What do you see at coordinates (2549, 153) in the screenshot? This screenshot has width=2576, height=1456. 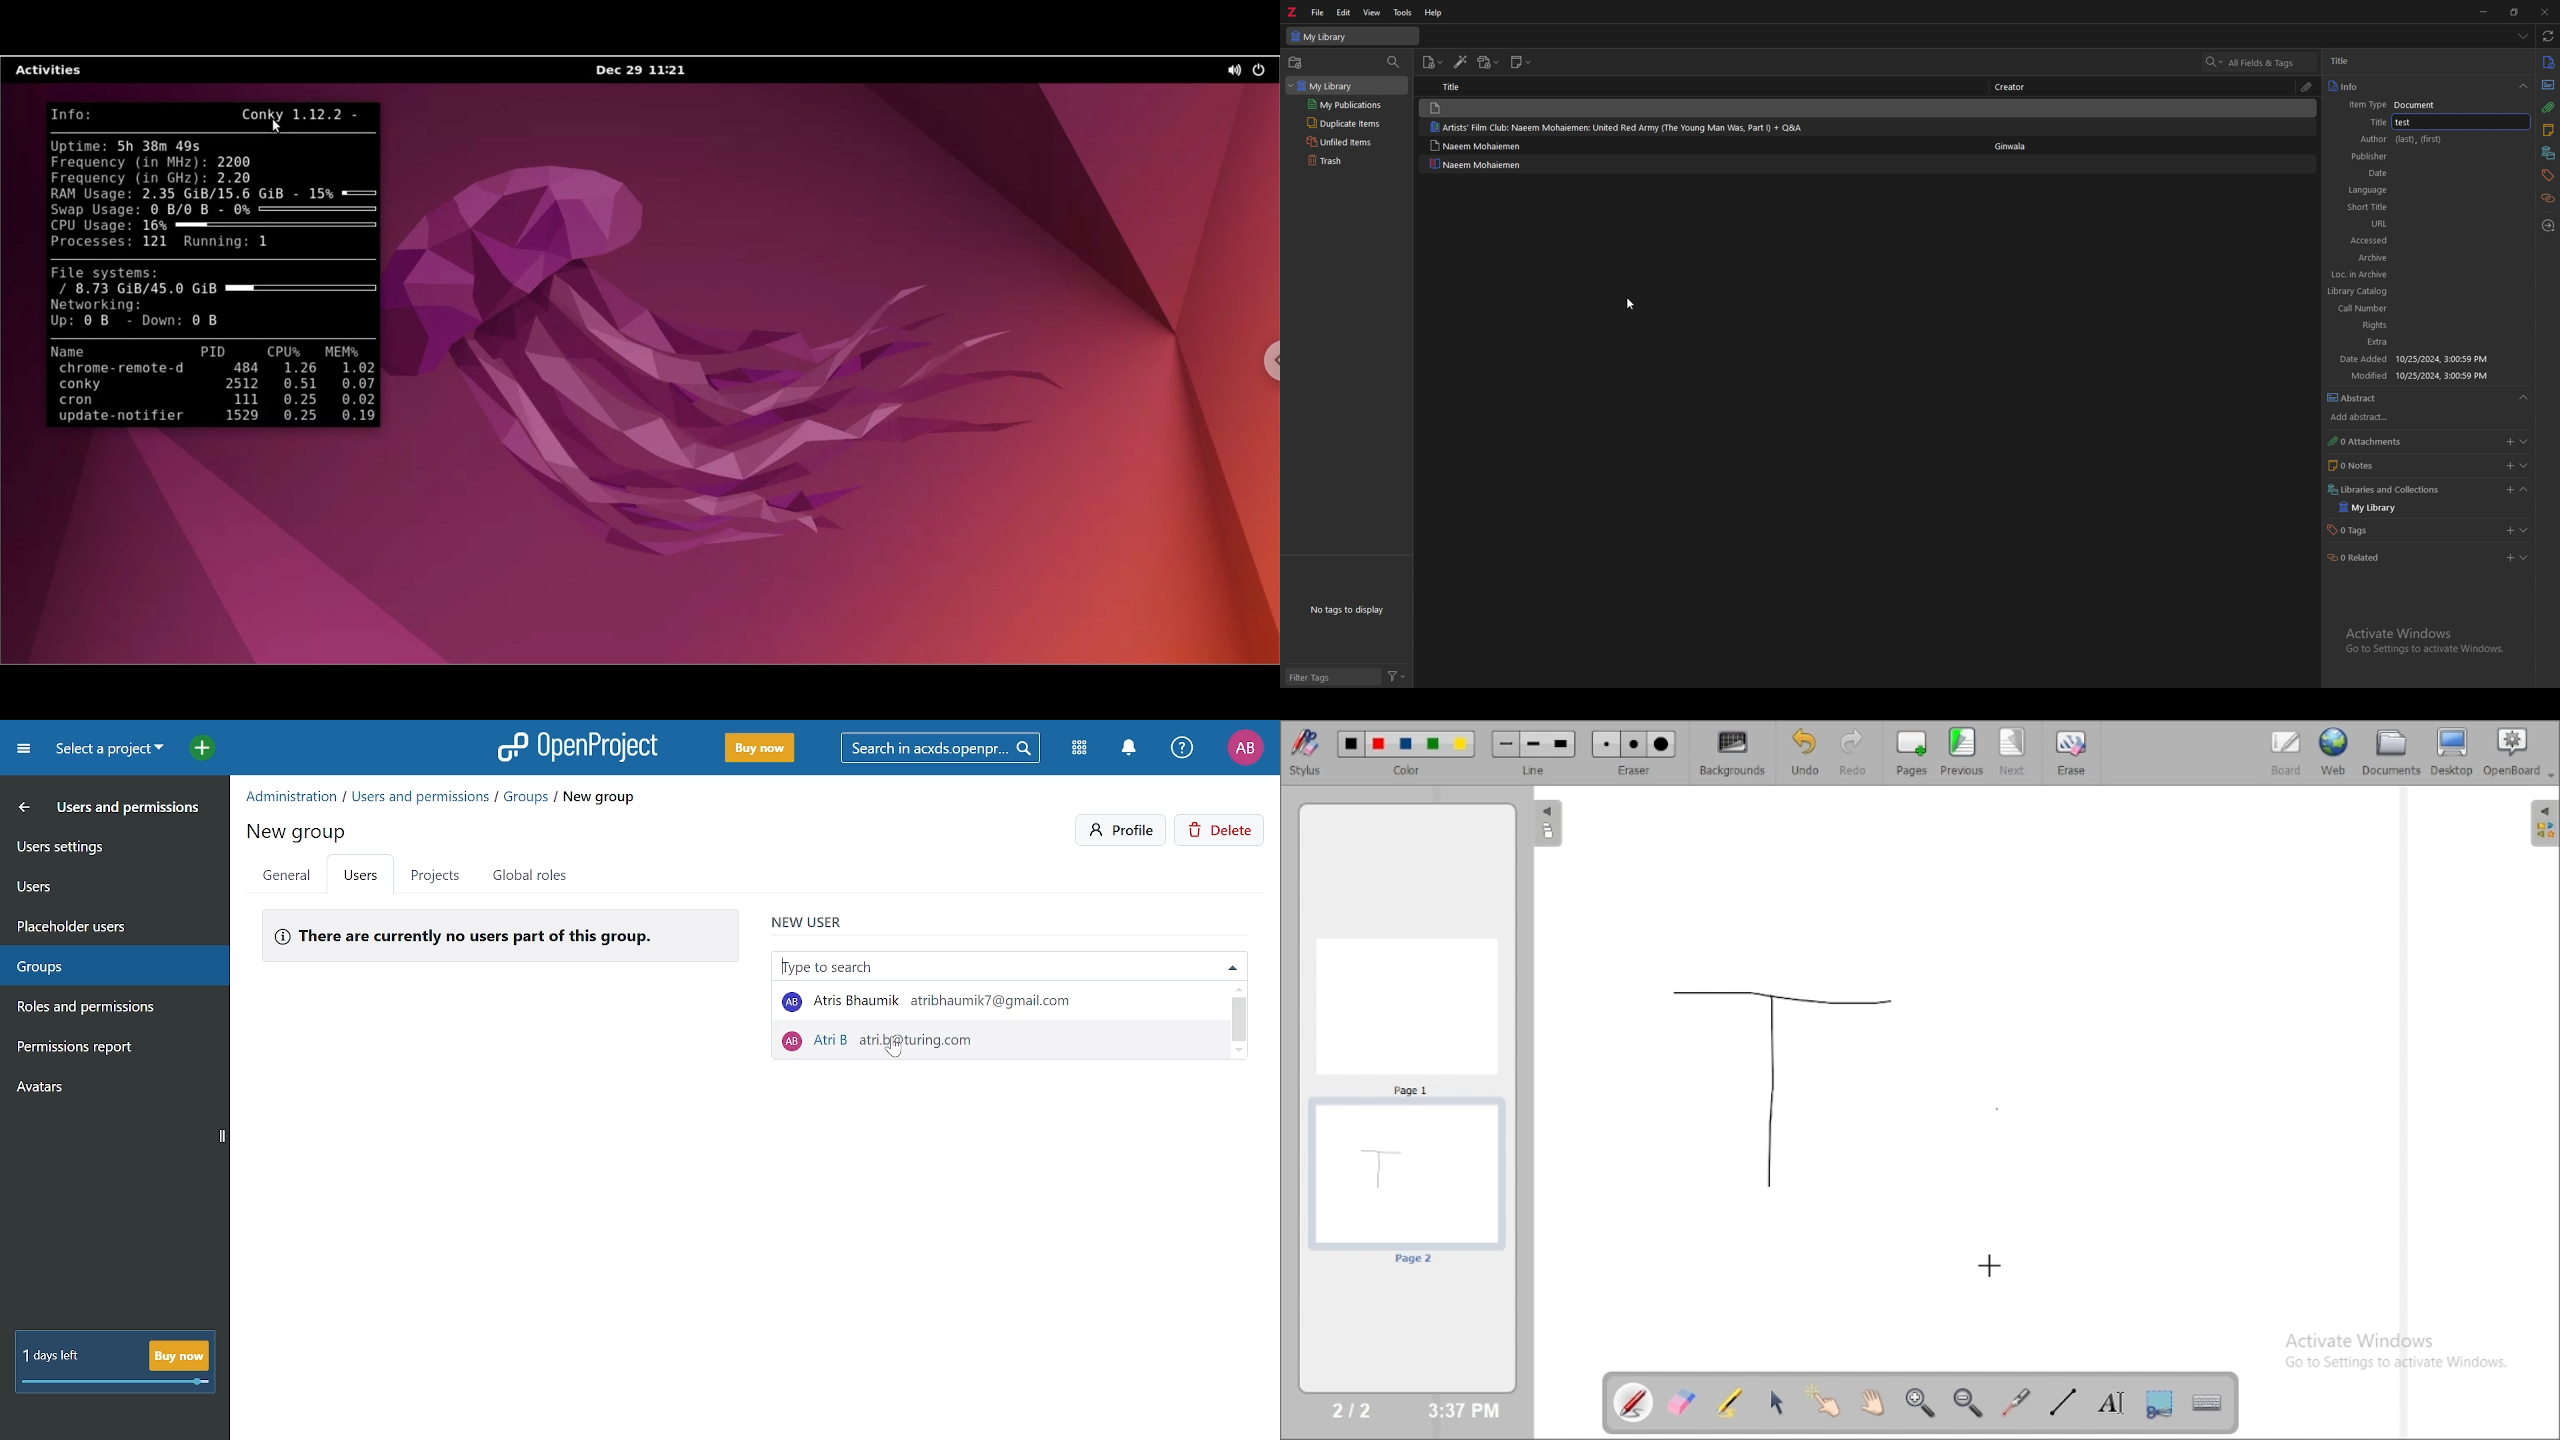 I see `libraries and collections` at bounding box center [2549, 153].